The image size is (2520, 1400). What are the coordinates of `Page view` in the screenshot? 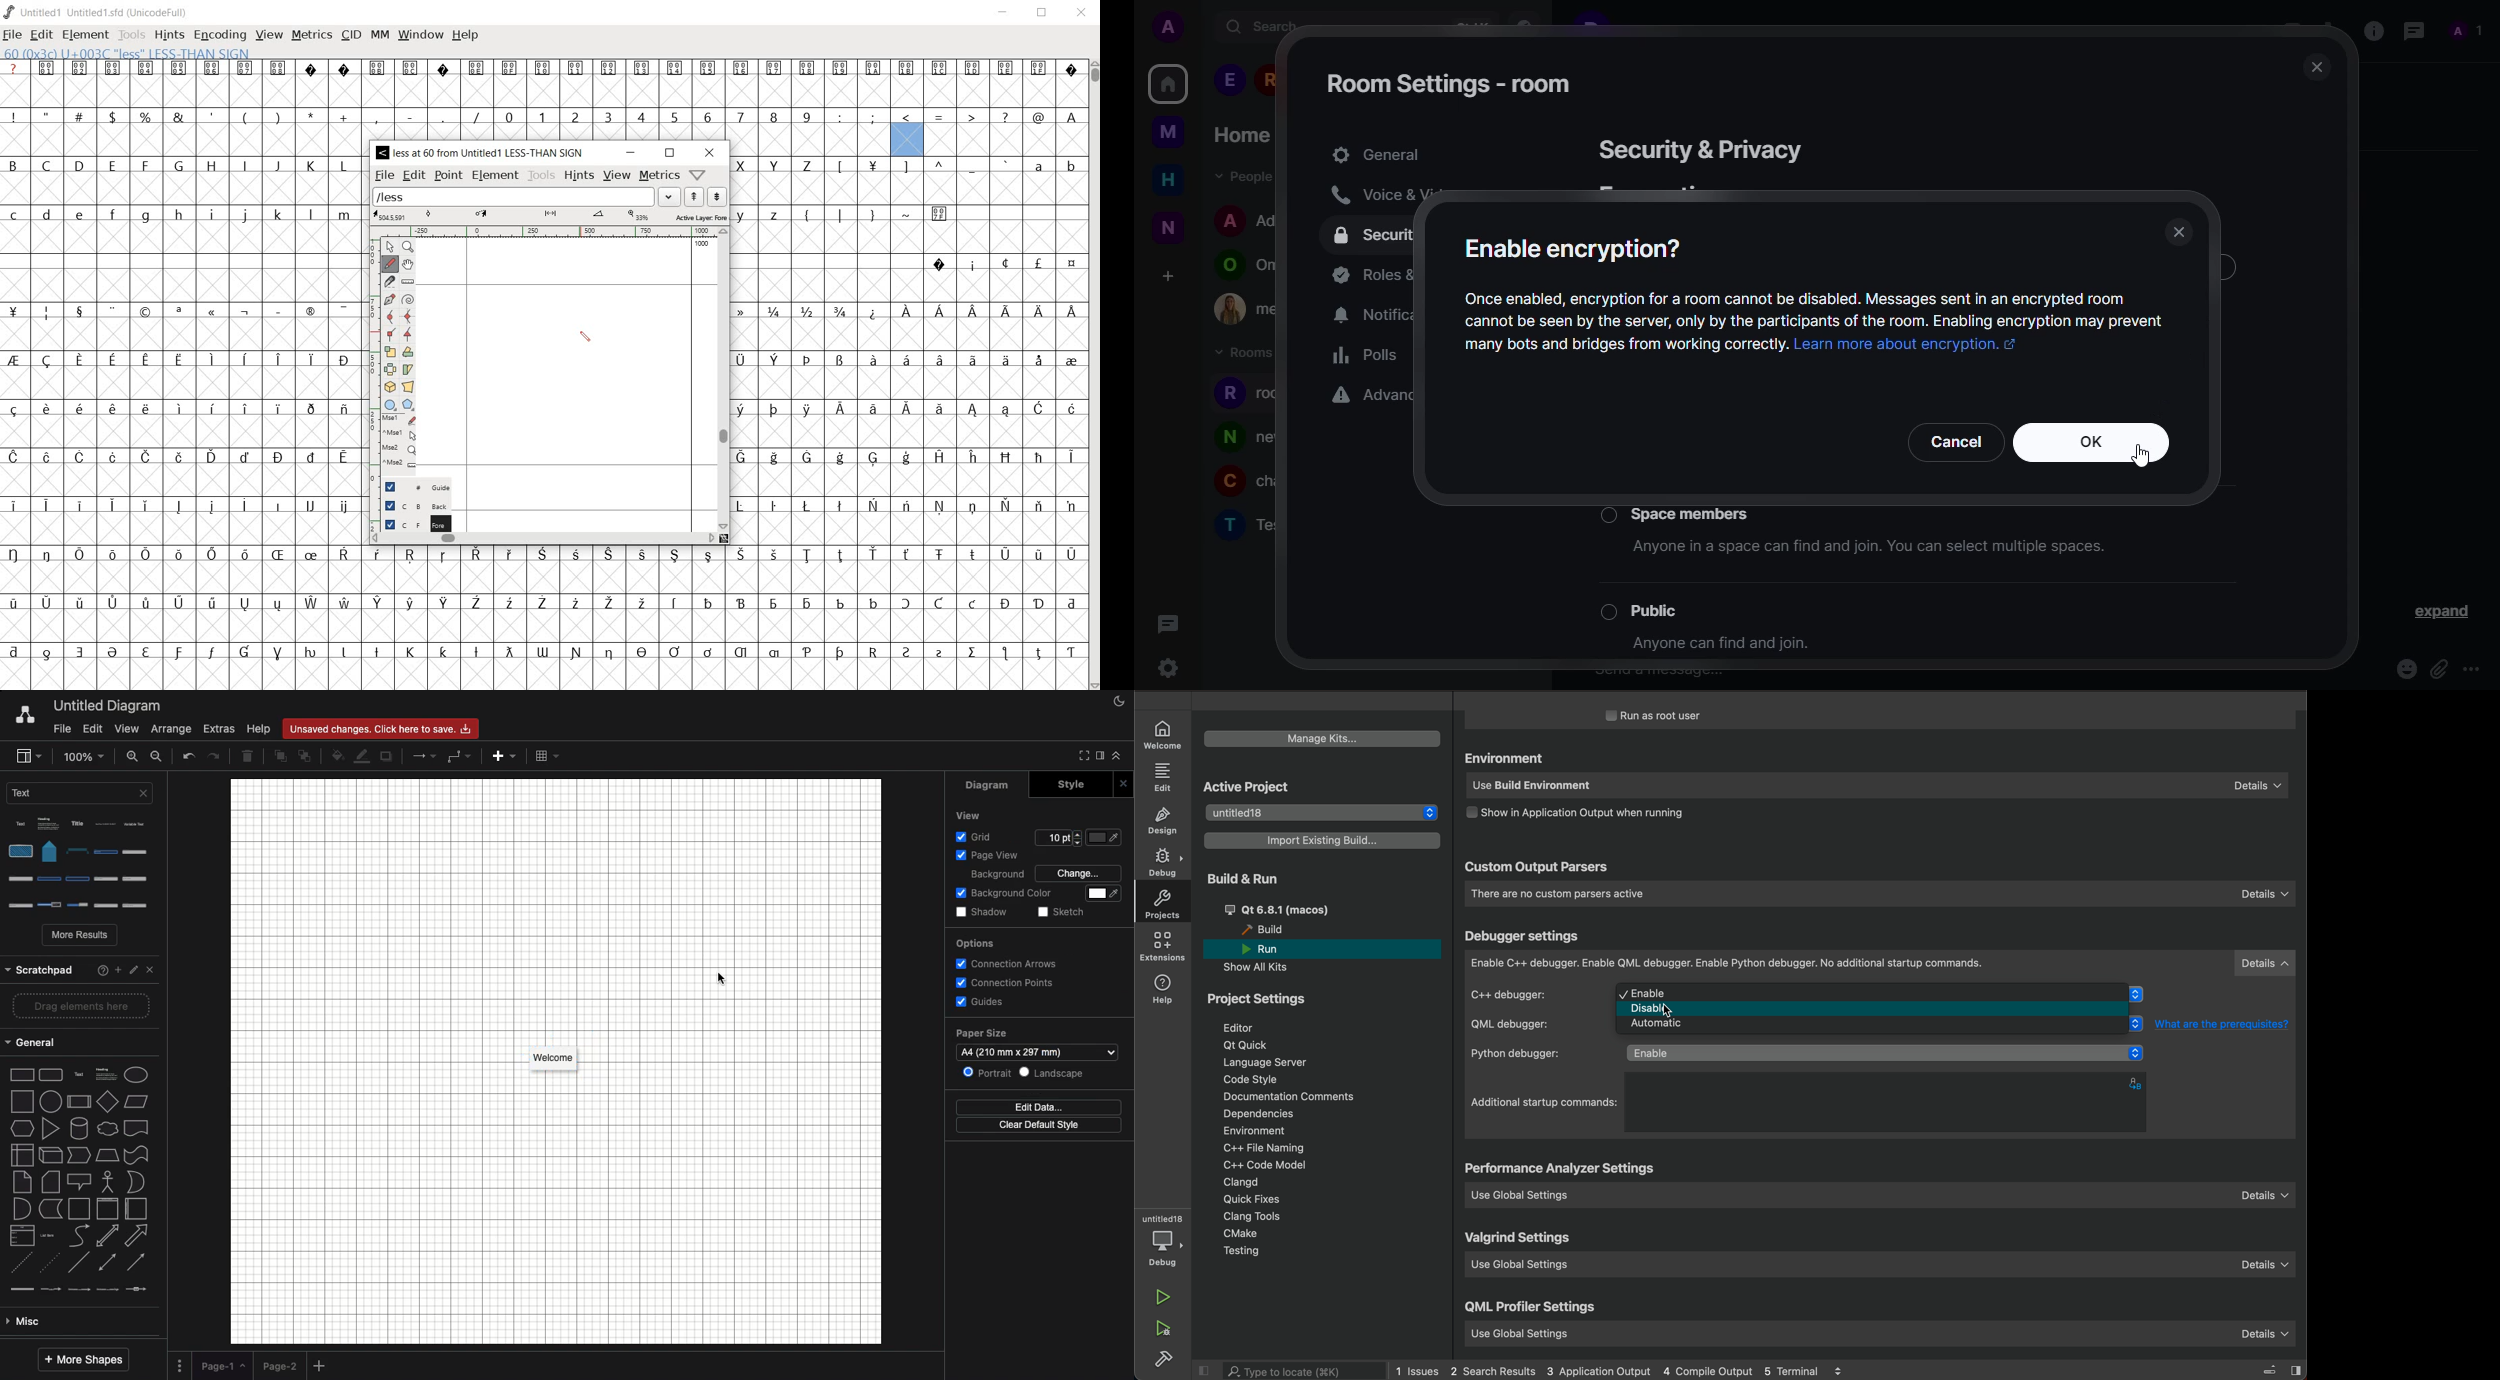 It's located at (1028, 855).